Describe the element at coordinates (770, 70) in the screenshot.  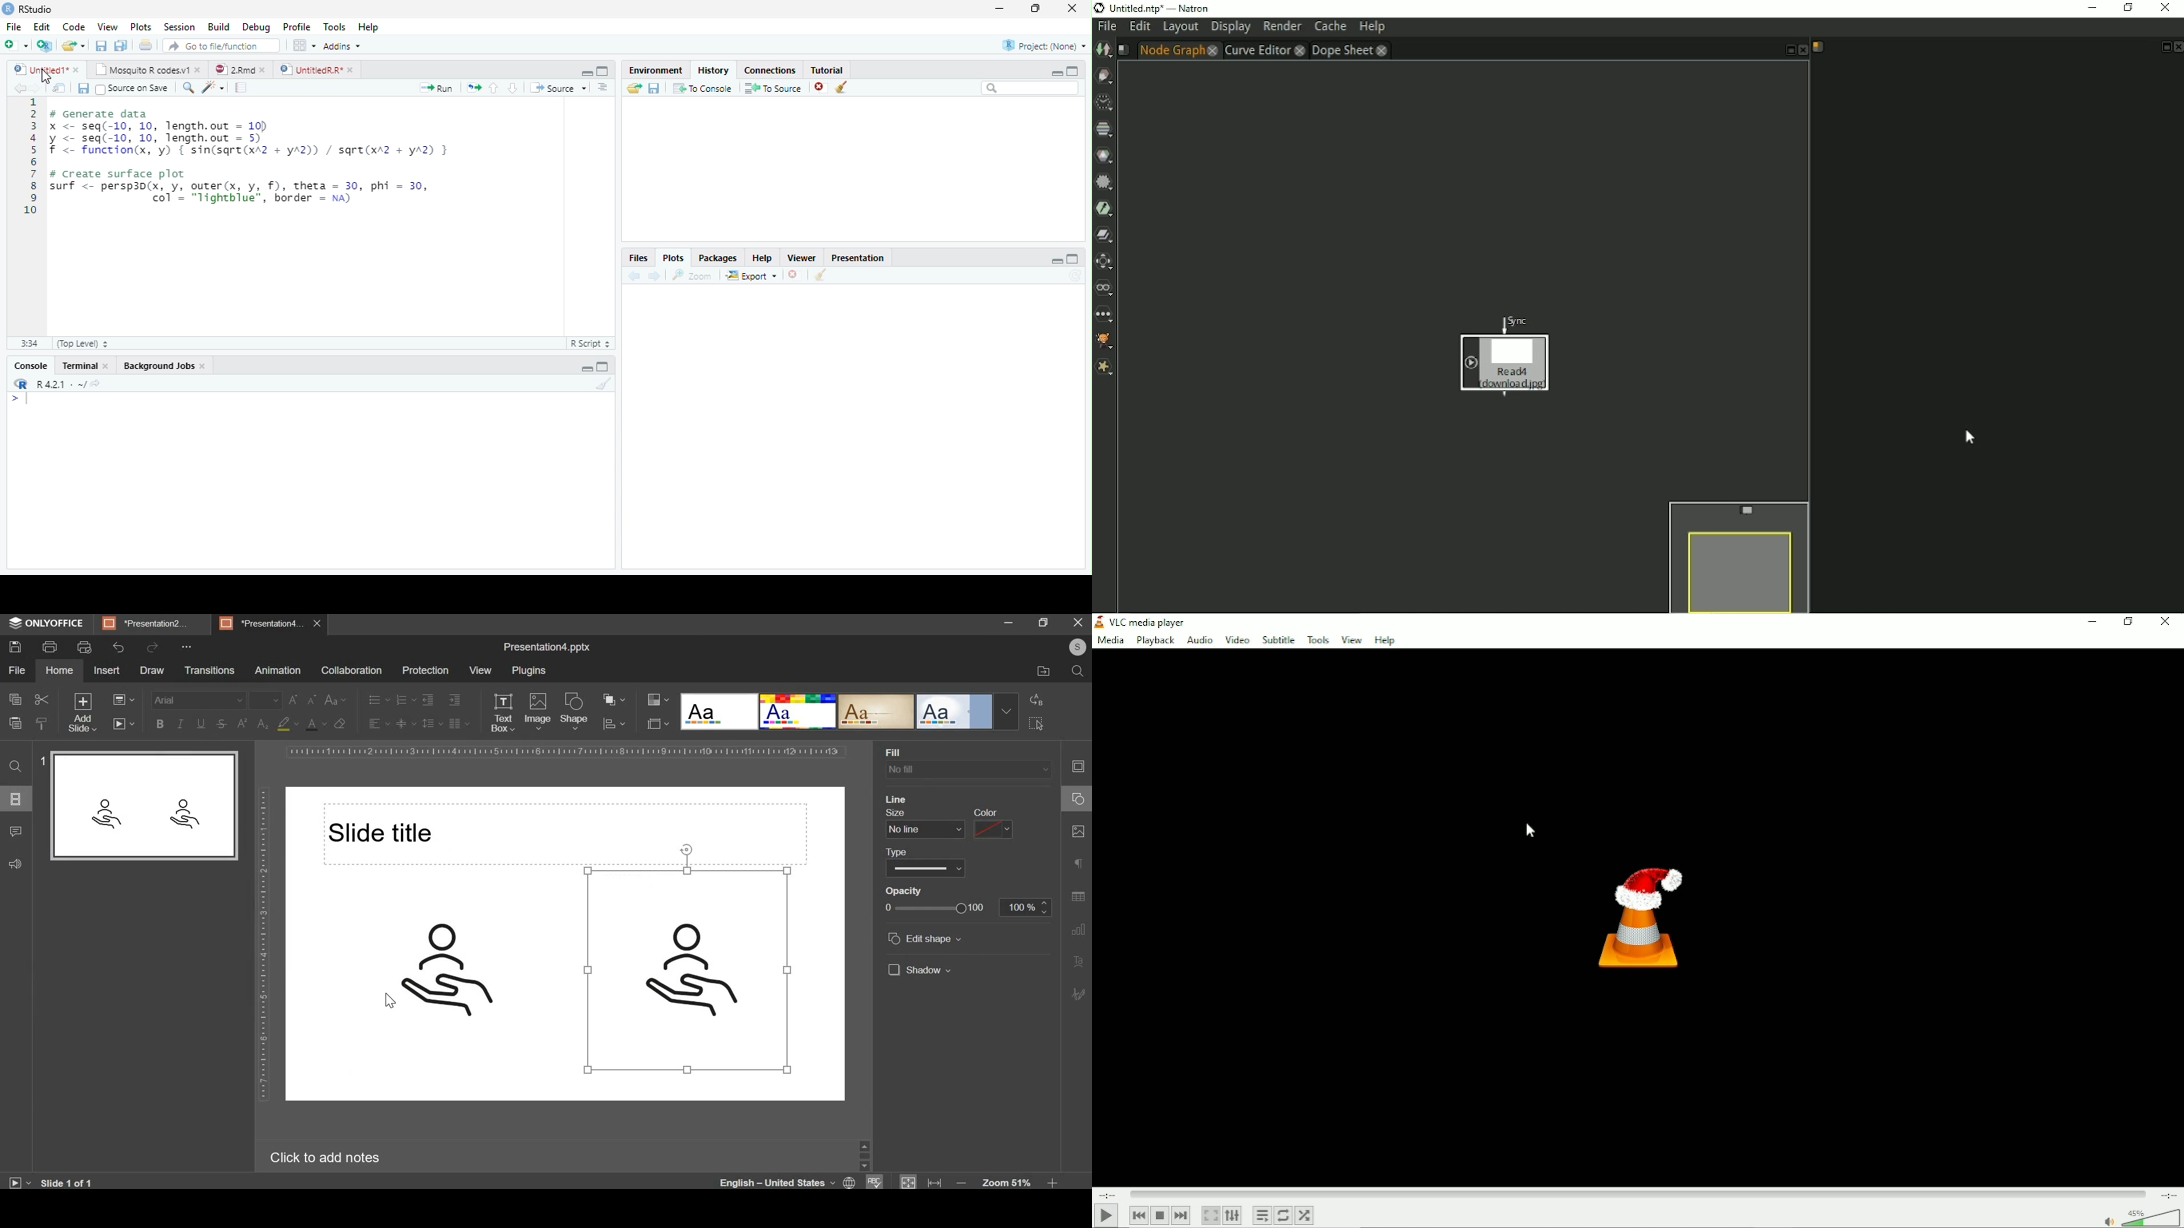
I see `Connections` at that location.